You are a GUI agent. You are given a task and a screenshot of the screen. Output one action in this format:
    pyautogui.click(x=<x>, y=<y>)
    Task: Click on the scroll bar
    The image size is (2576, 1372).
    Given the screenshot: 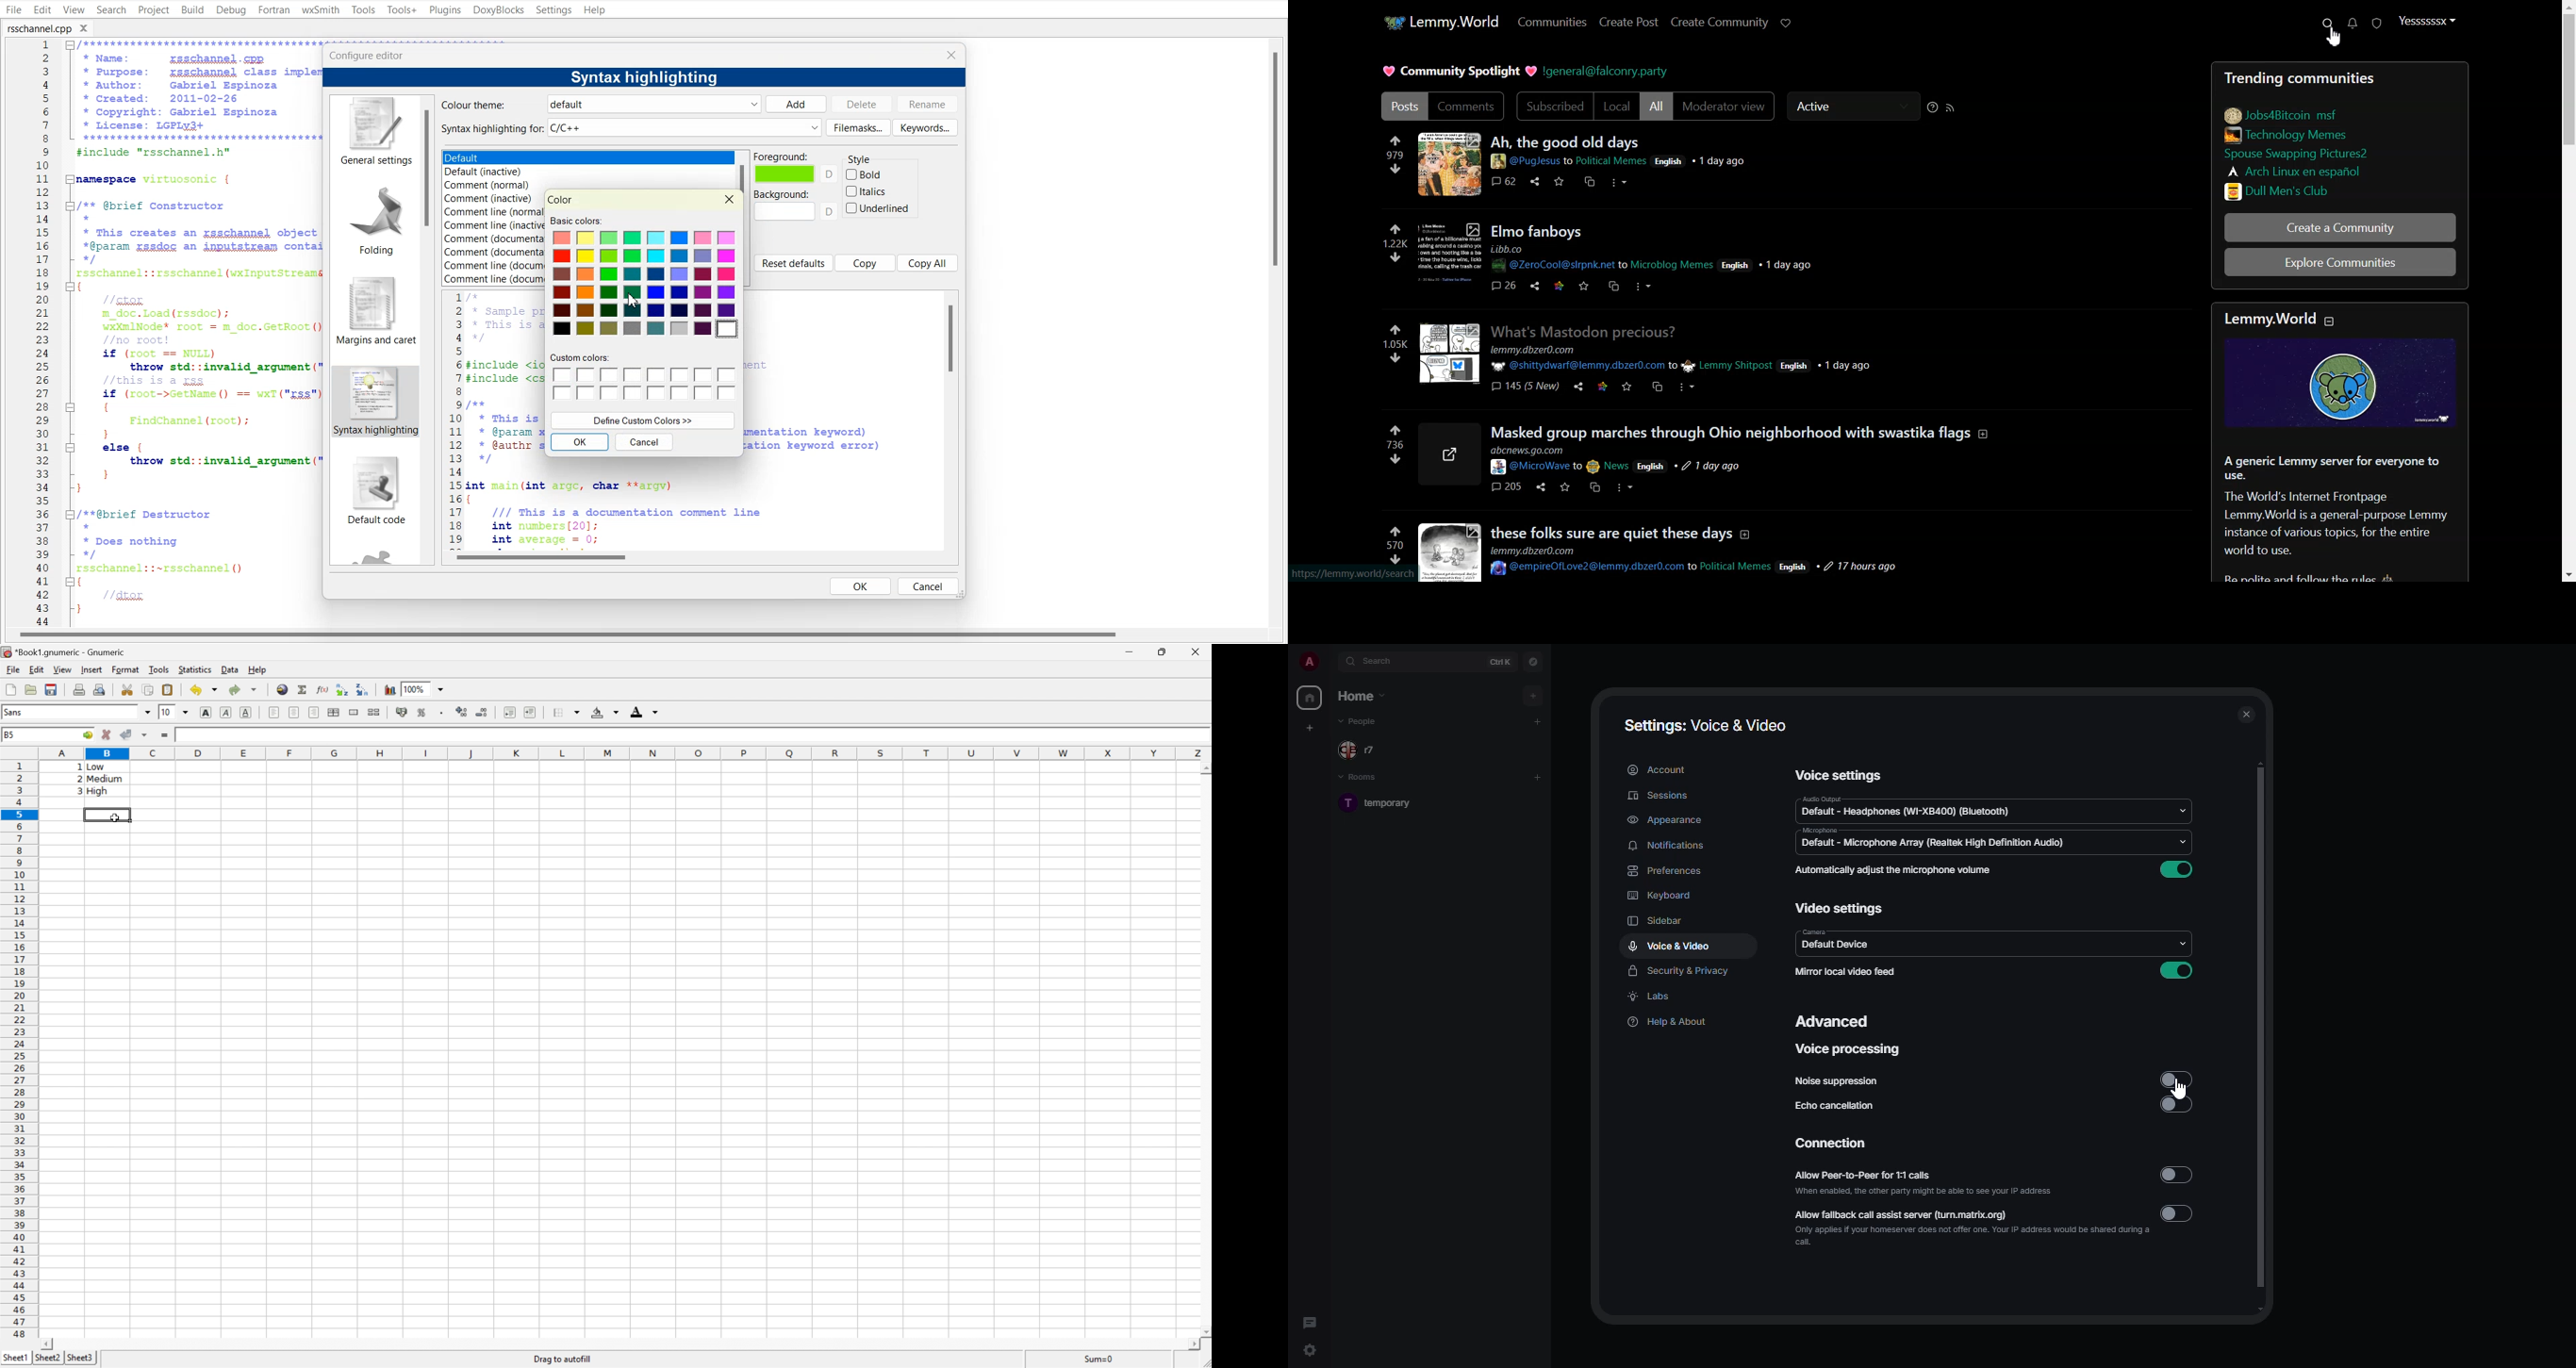 What is the action you would take?
    pyautogui.click(x=2263, y=1039)
    